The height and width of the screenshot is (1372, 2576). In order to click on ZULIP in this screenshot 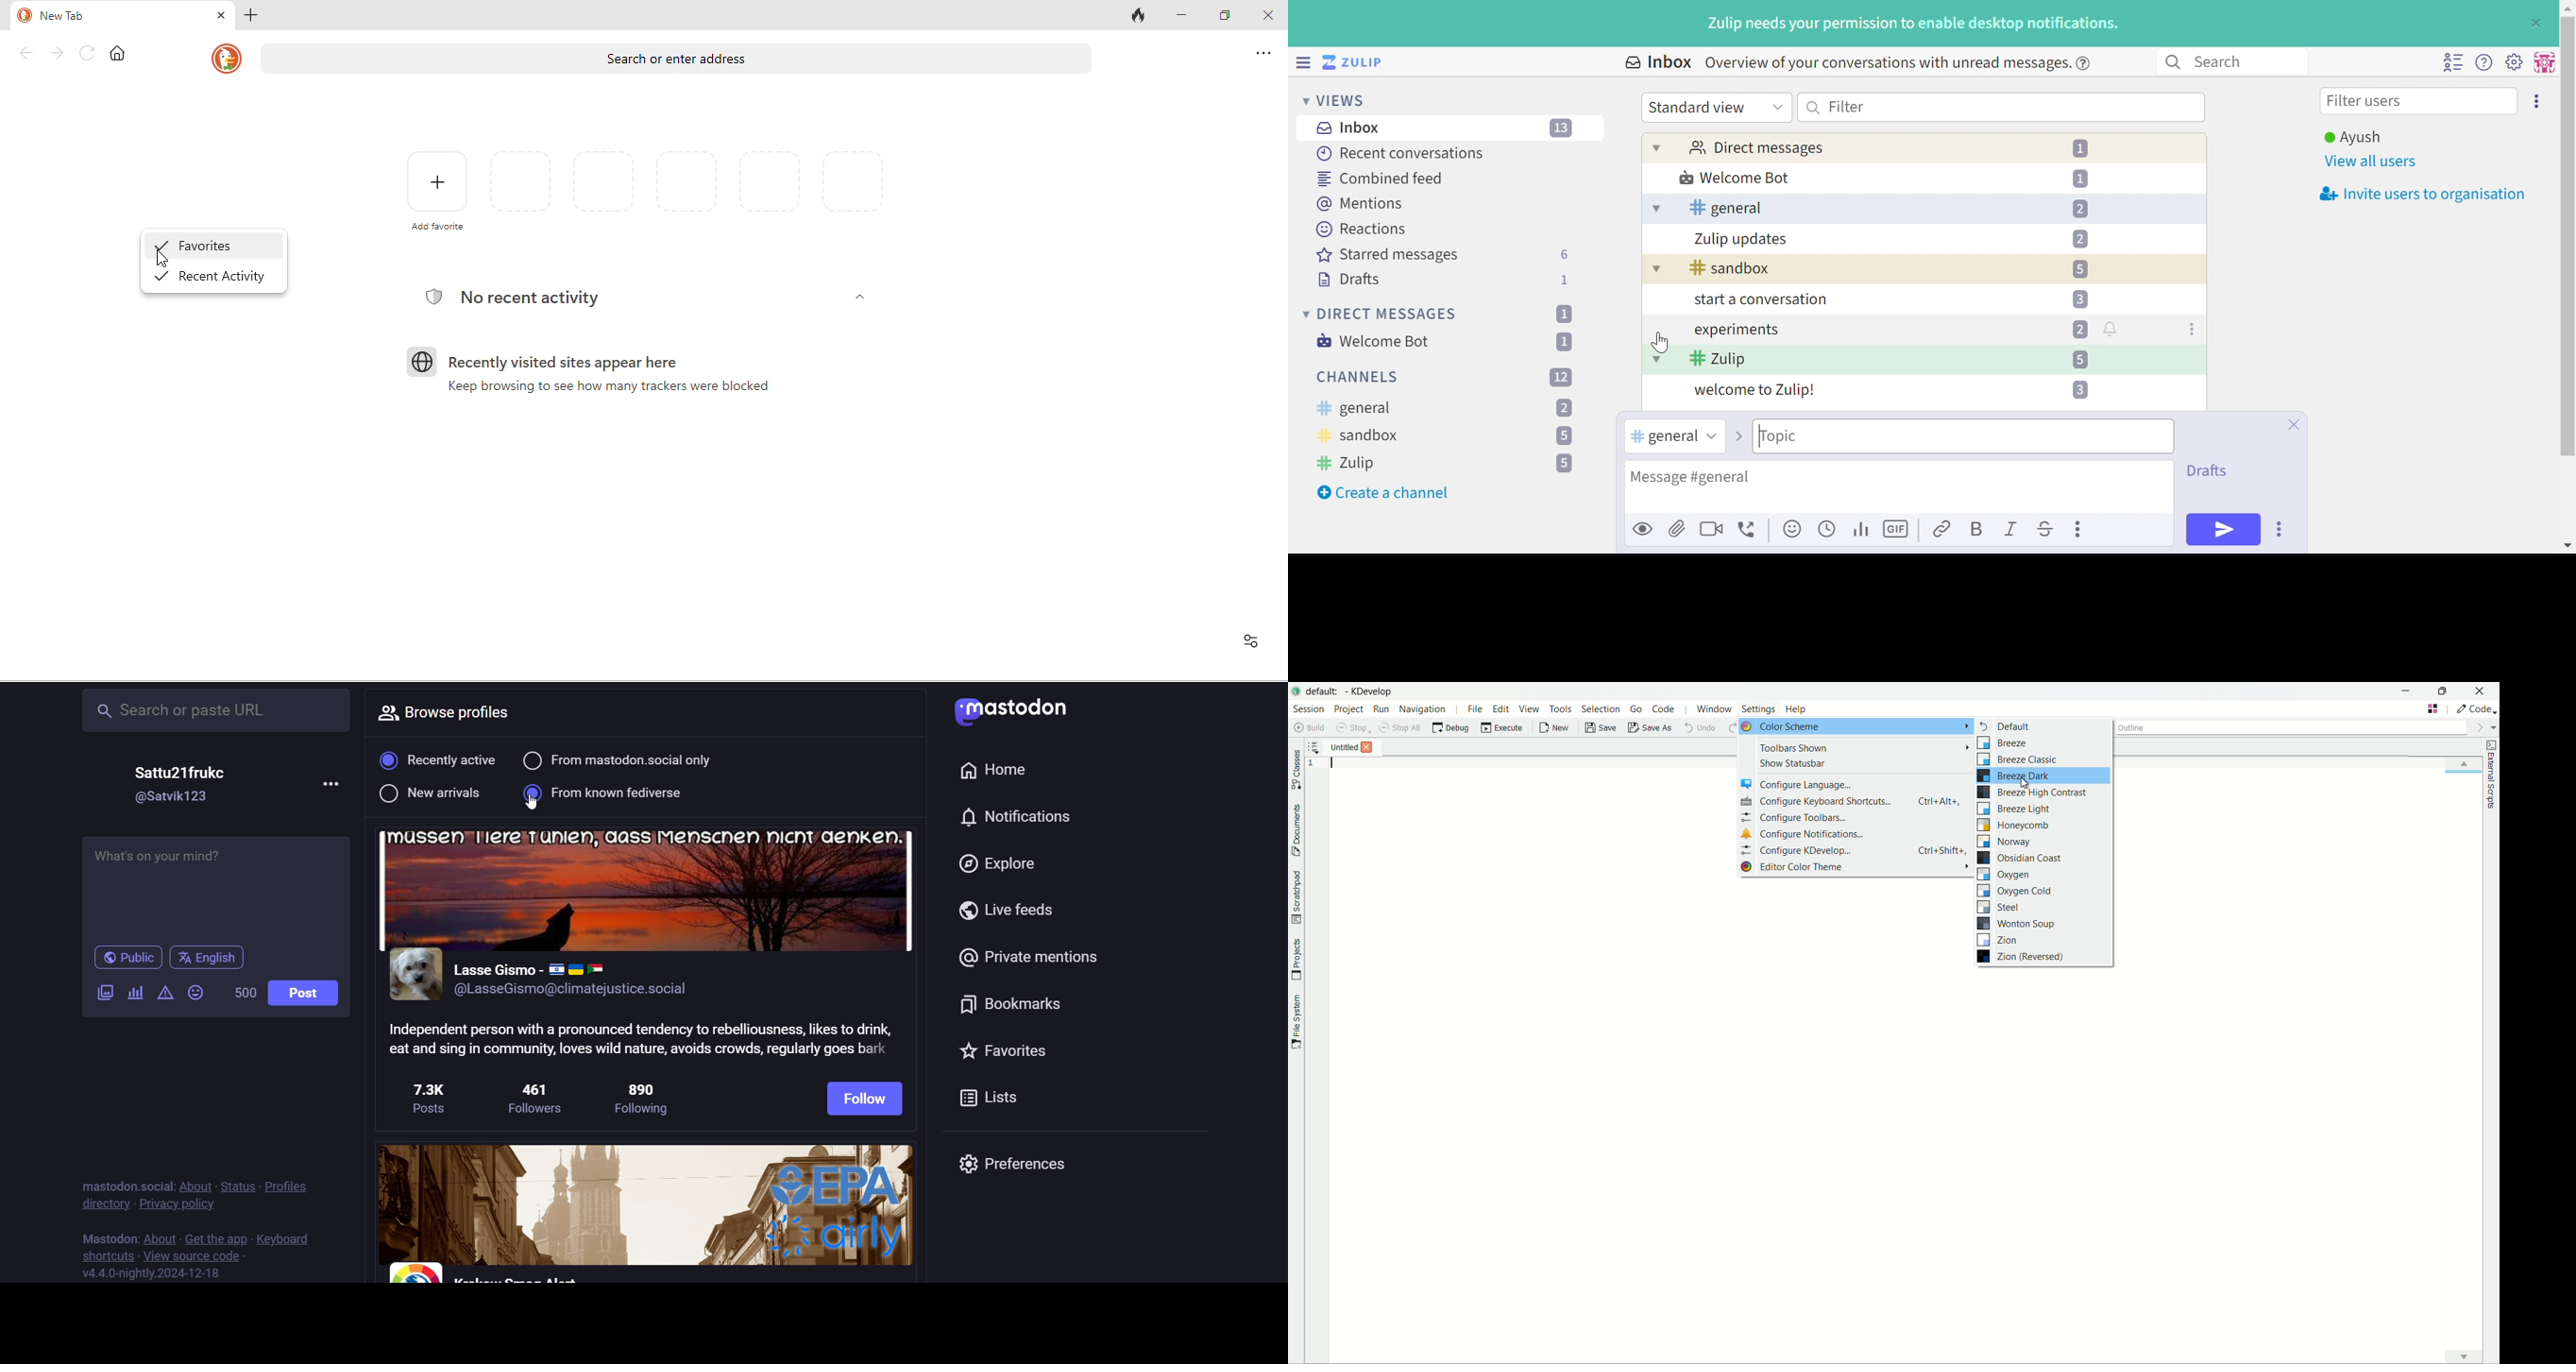, I will do `click(1361, 63)`.